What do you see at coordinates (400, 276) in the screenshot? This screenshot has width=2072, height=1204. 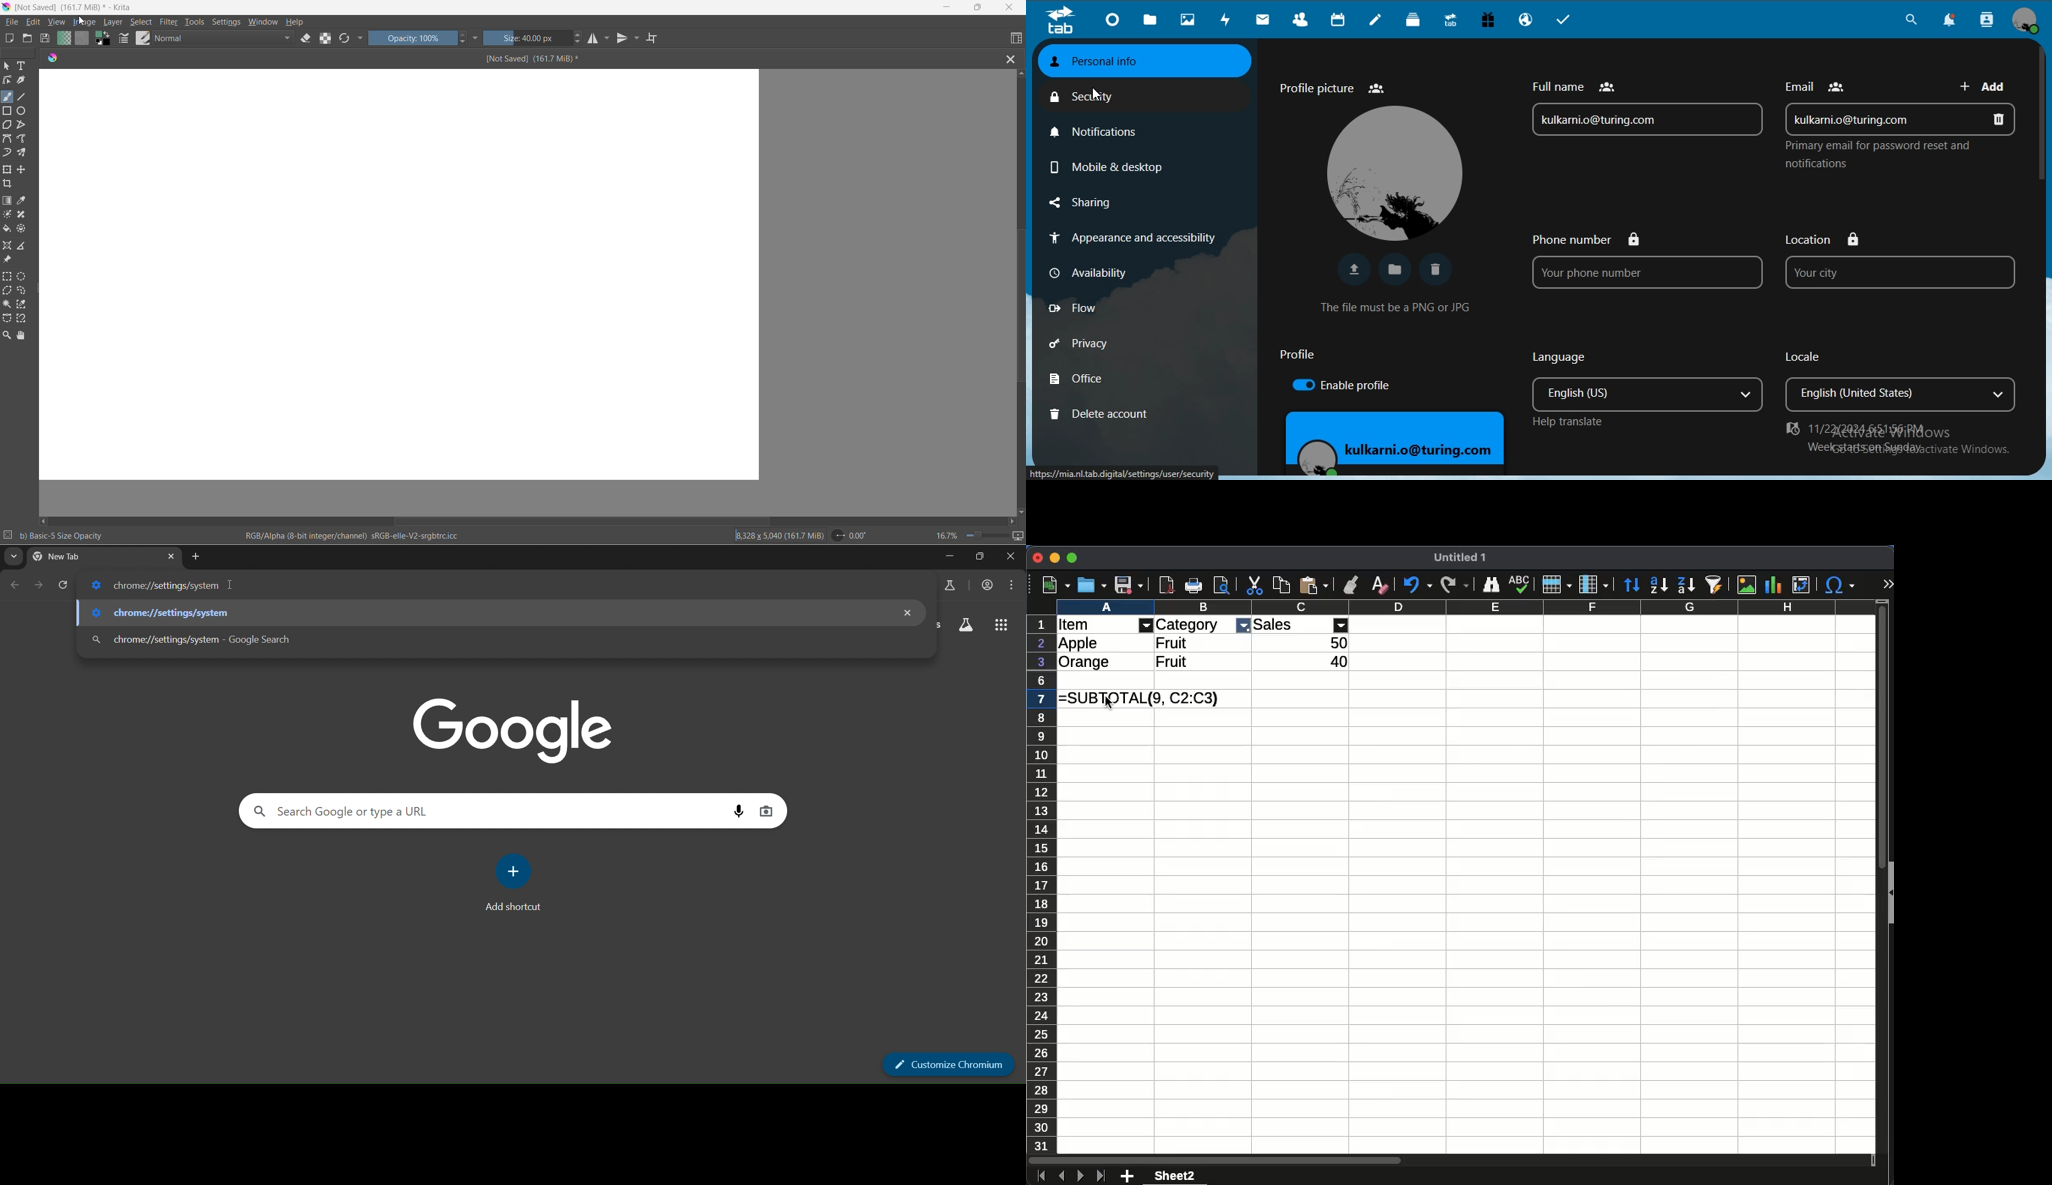 I see `canvas size` at bounding box center [400, 276].